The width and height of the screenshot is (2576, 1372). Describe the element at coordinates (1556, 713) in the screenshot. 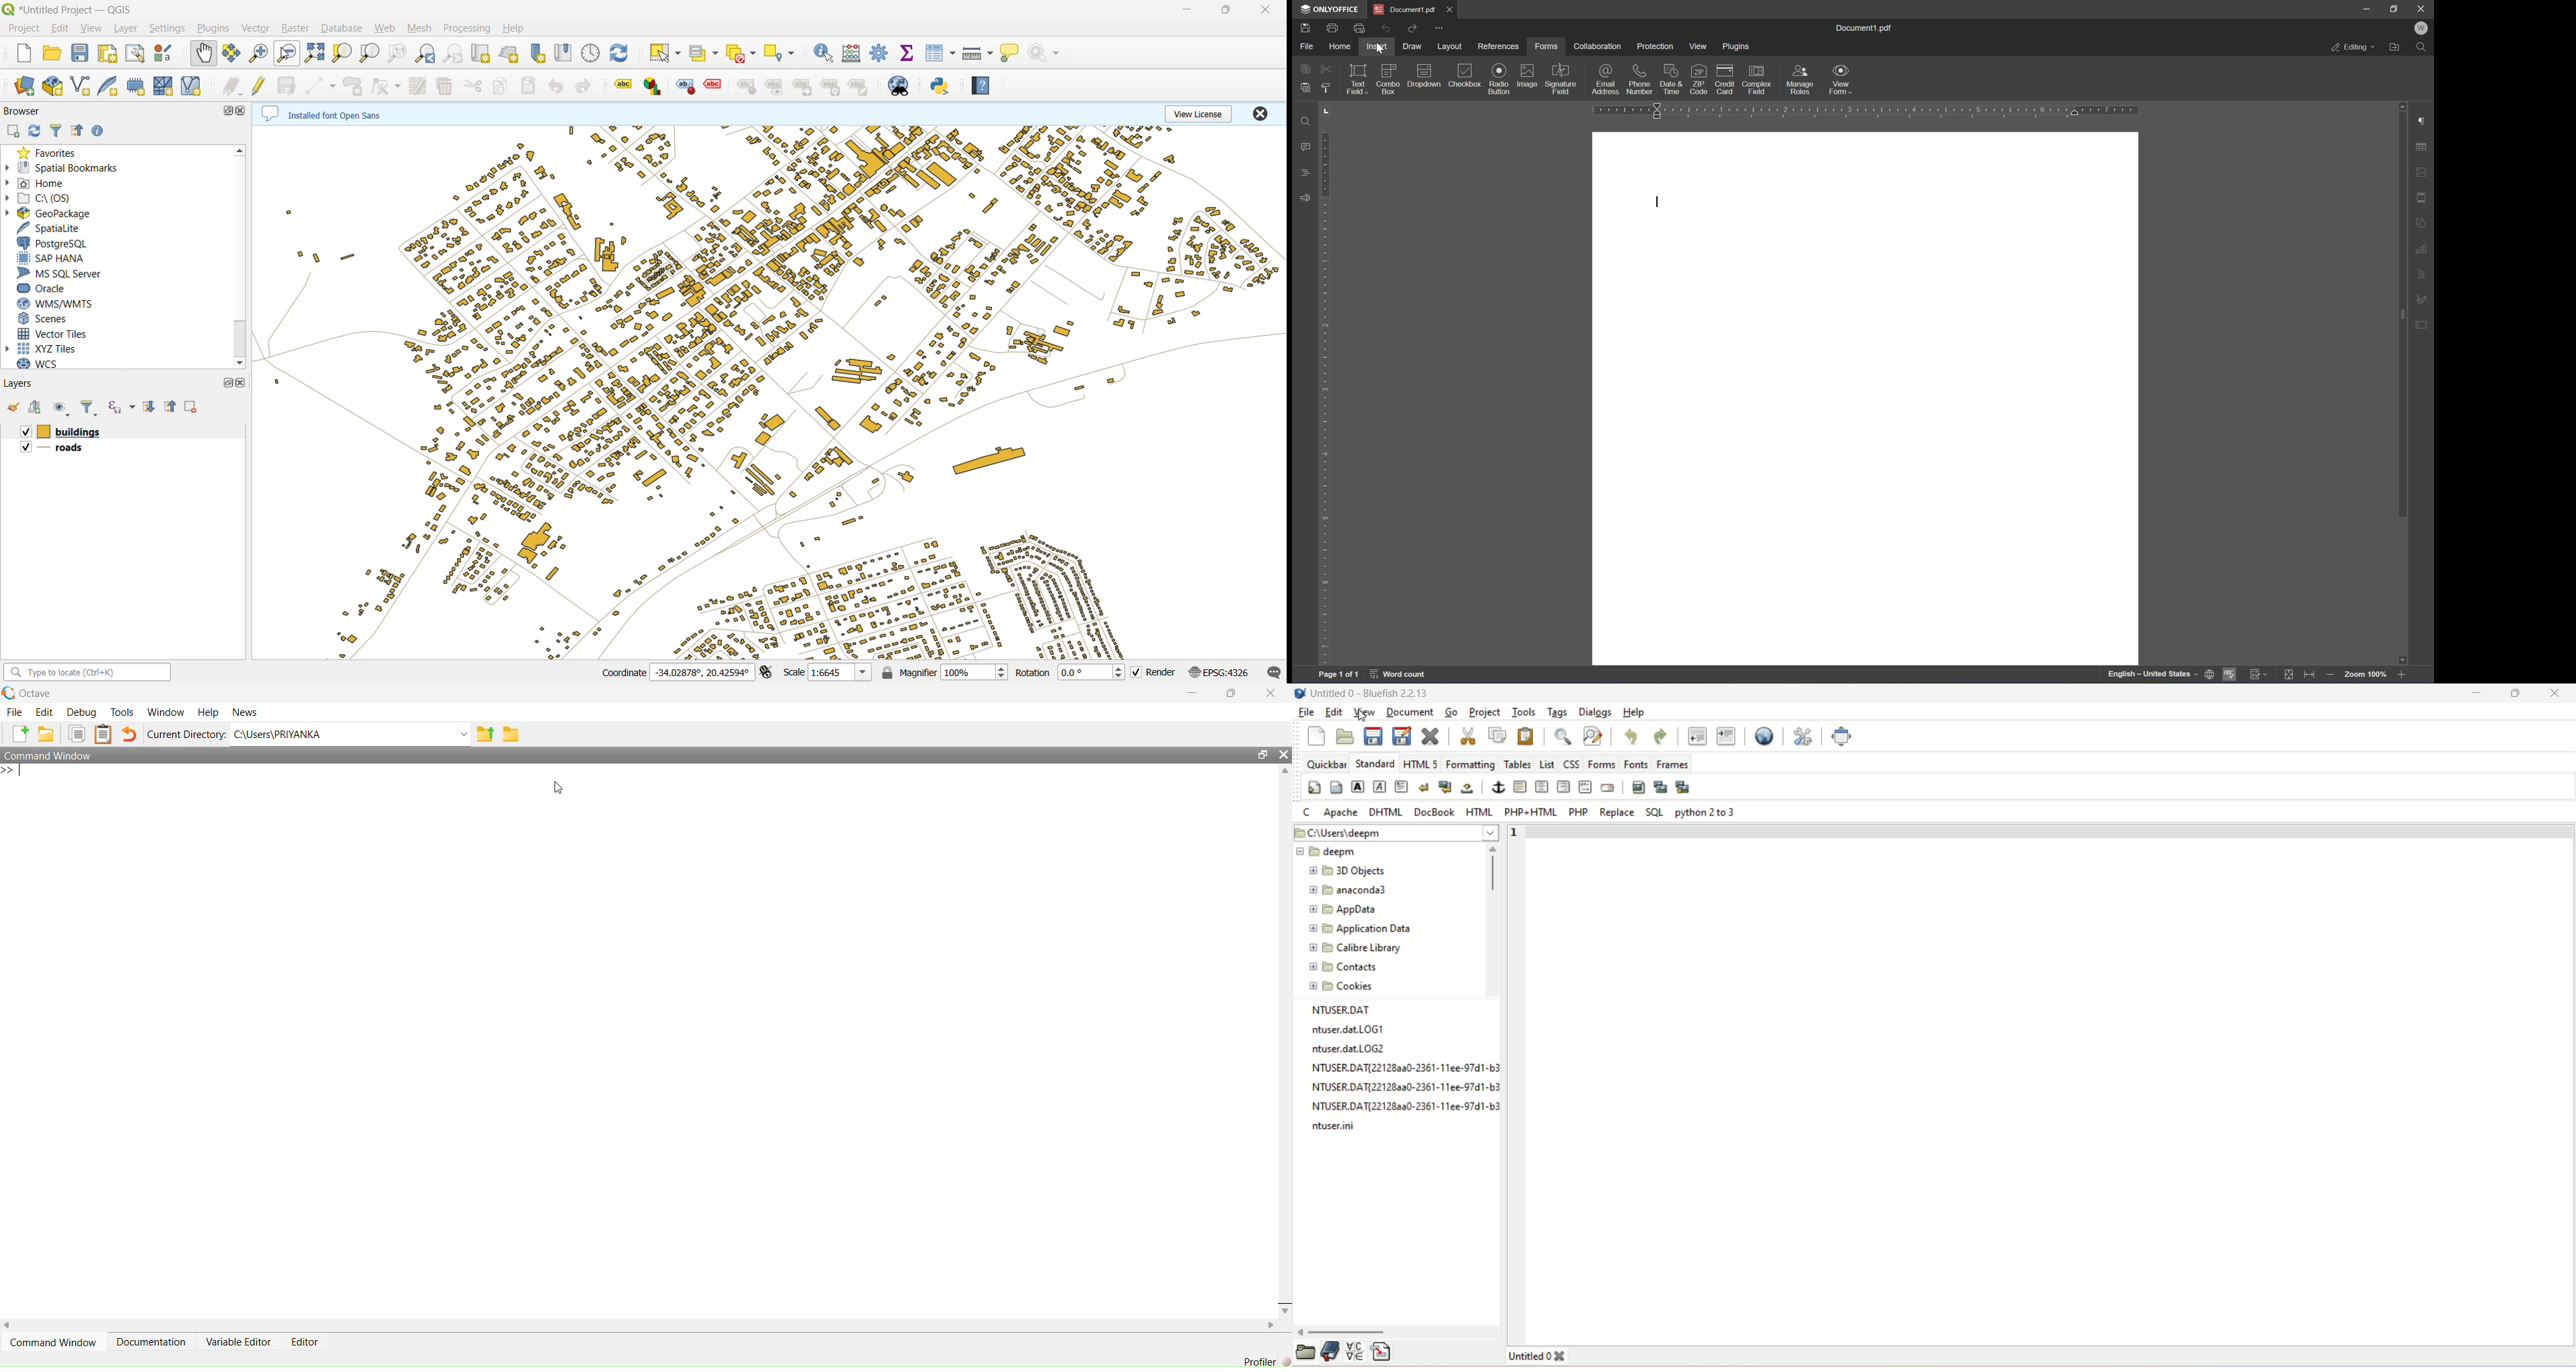

I see `tags` at that location.